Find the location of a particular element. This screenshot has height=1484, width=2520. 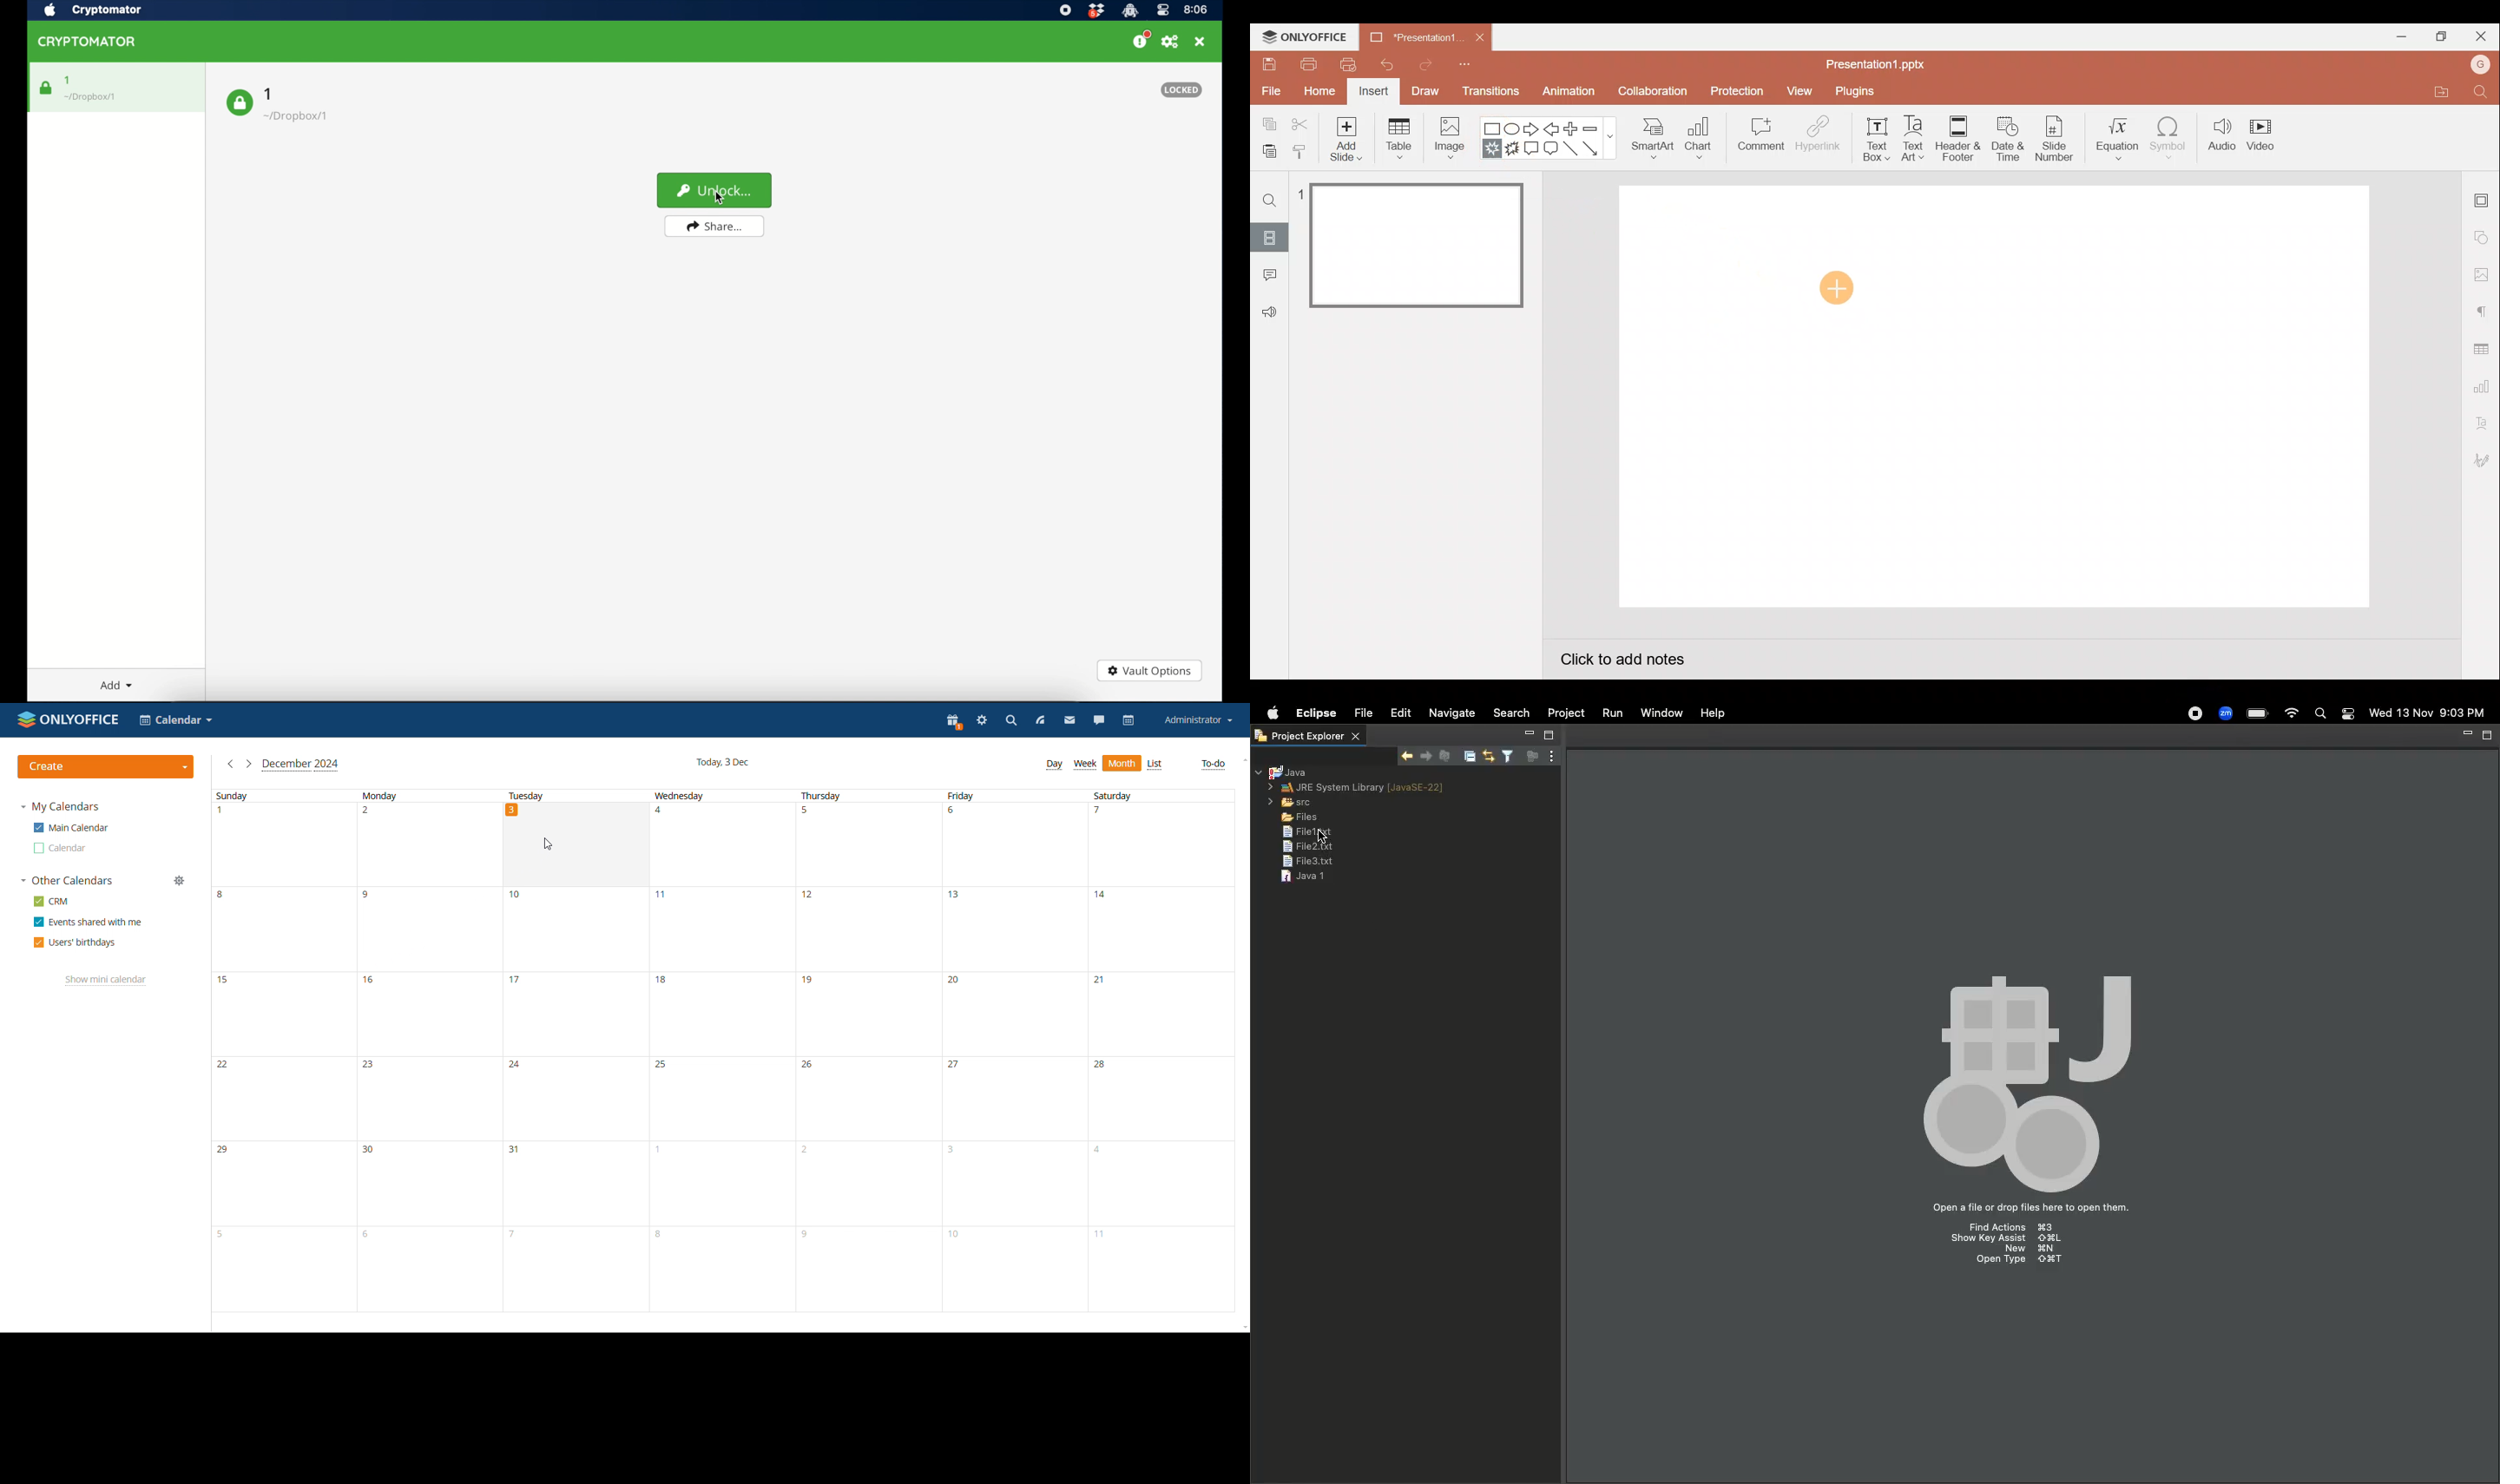

Rectangle is located at coordinates (1492, 127).